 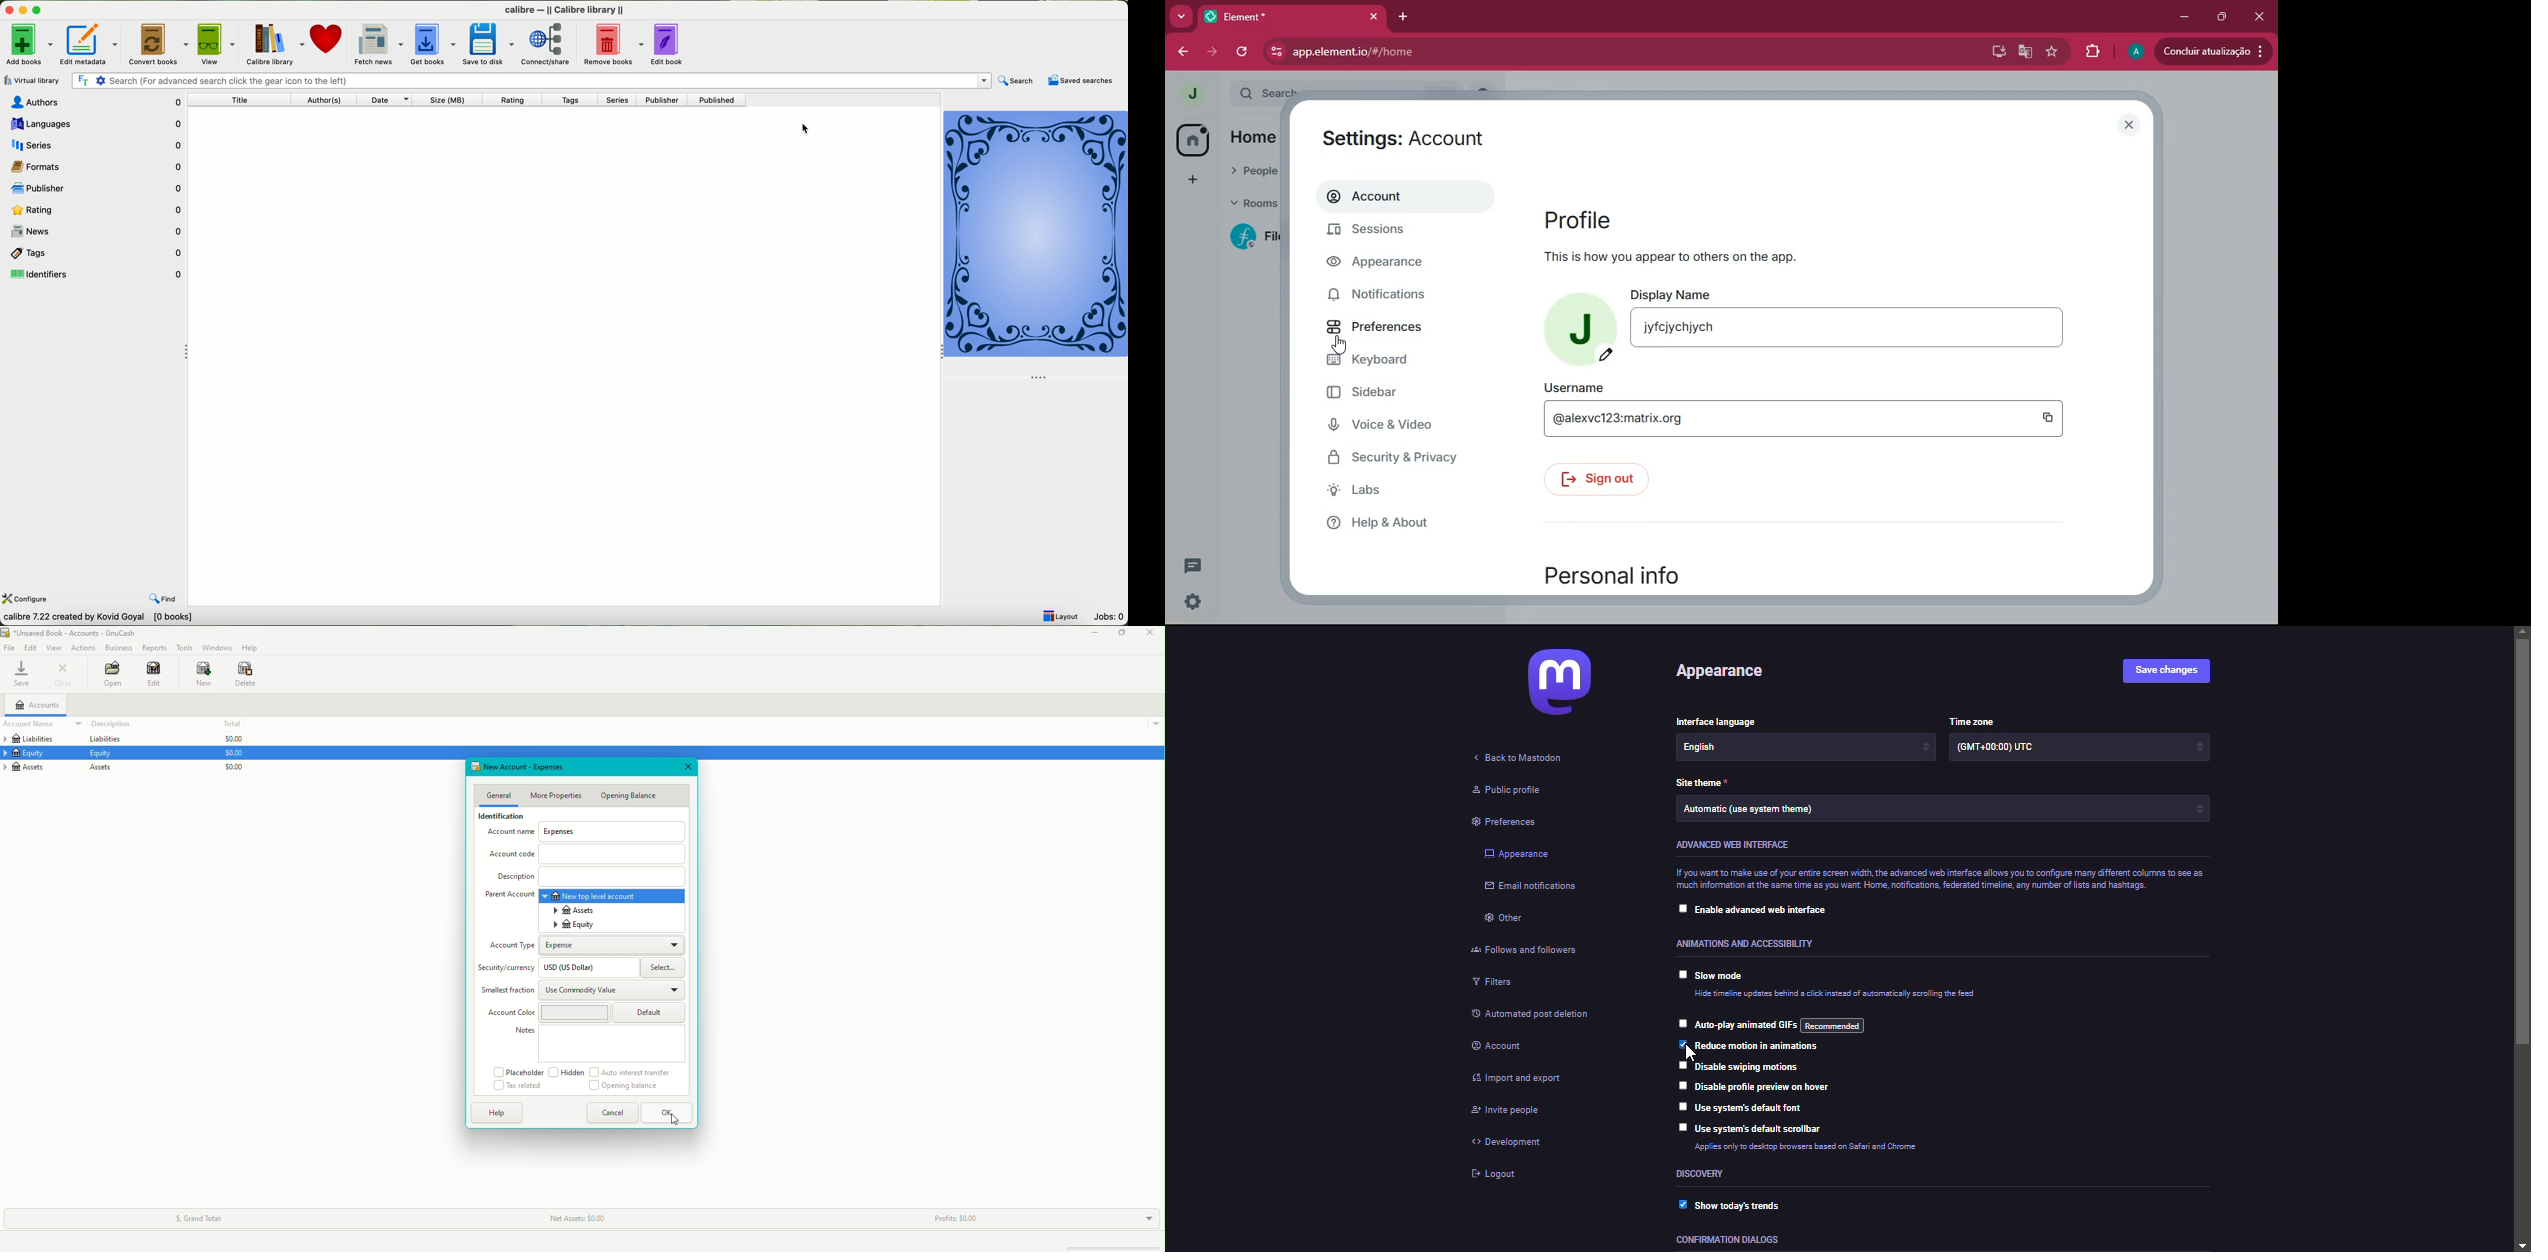 What do you see at coordinates (556, 795) in the screenshot?
I see `More Properties` at bounding box center [556, 795].